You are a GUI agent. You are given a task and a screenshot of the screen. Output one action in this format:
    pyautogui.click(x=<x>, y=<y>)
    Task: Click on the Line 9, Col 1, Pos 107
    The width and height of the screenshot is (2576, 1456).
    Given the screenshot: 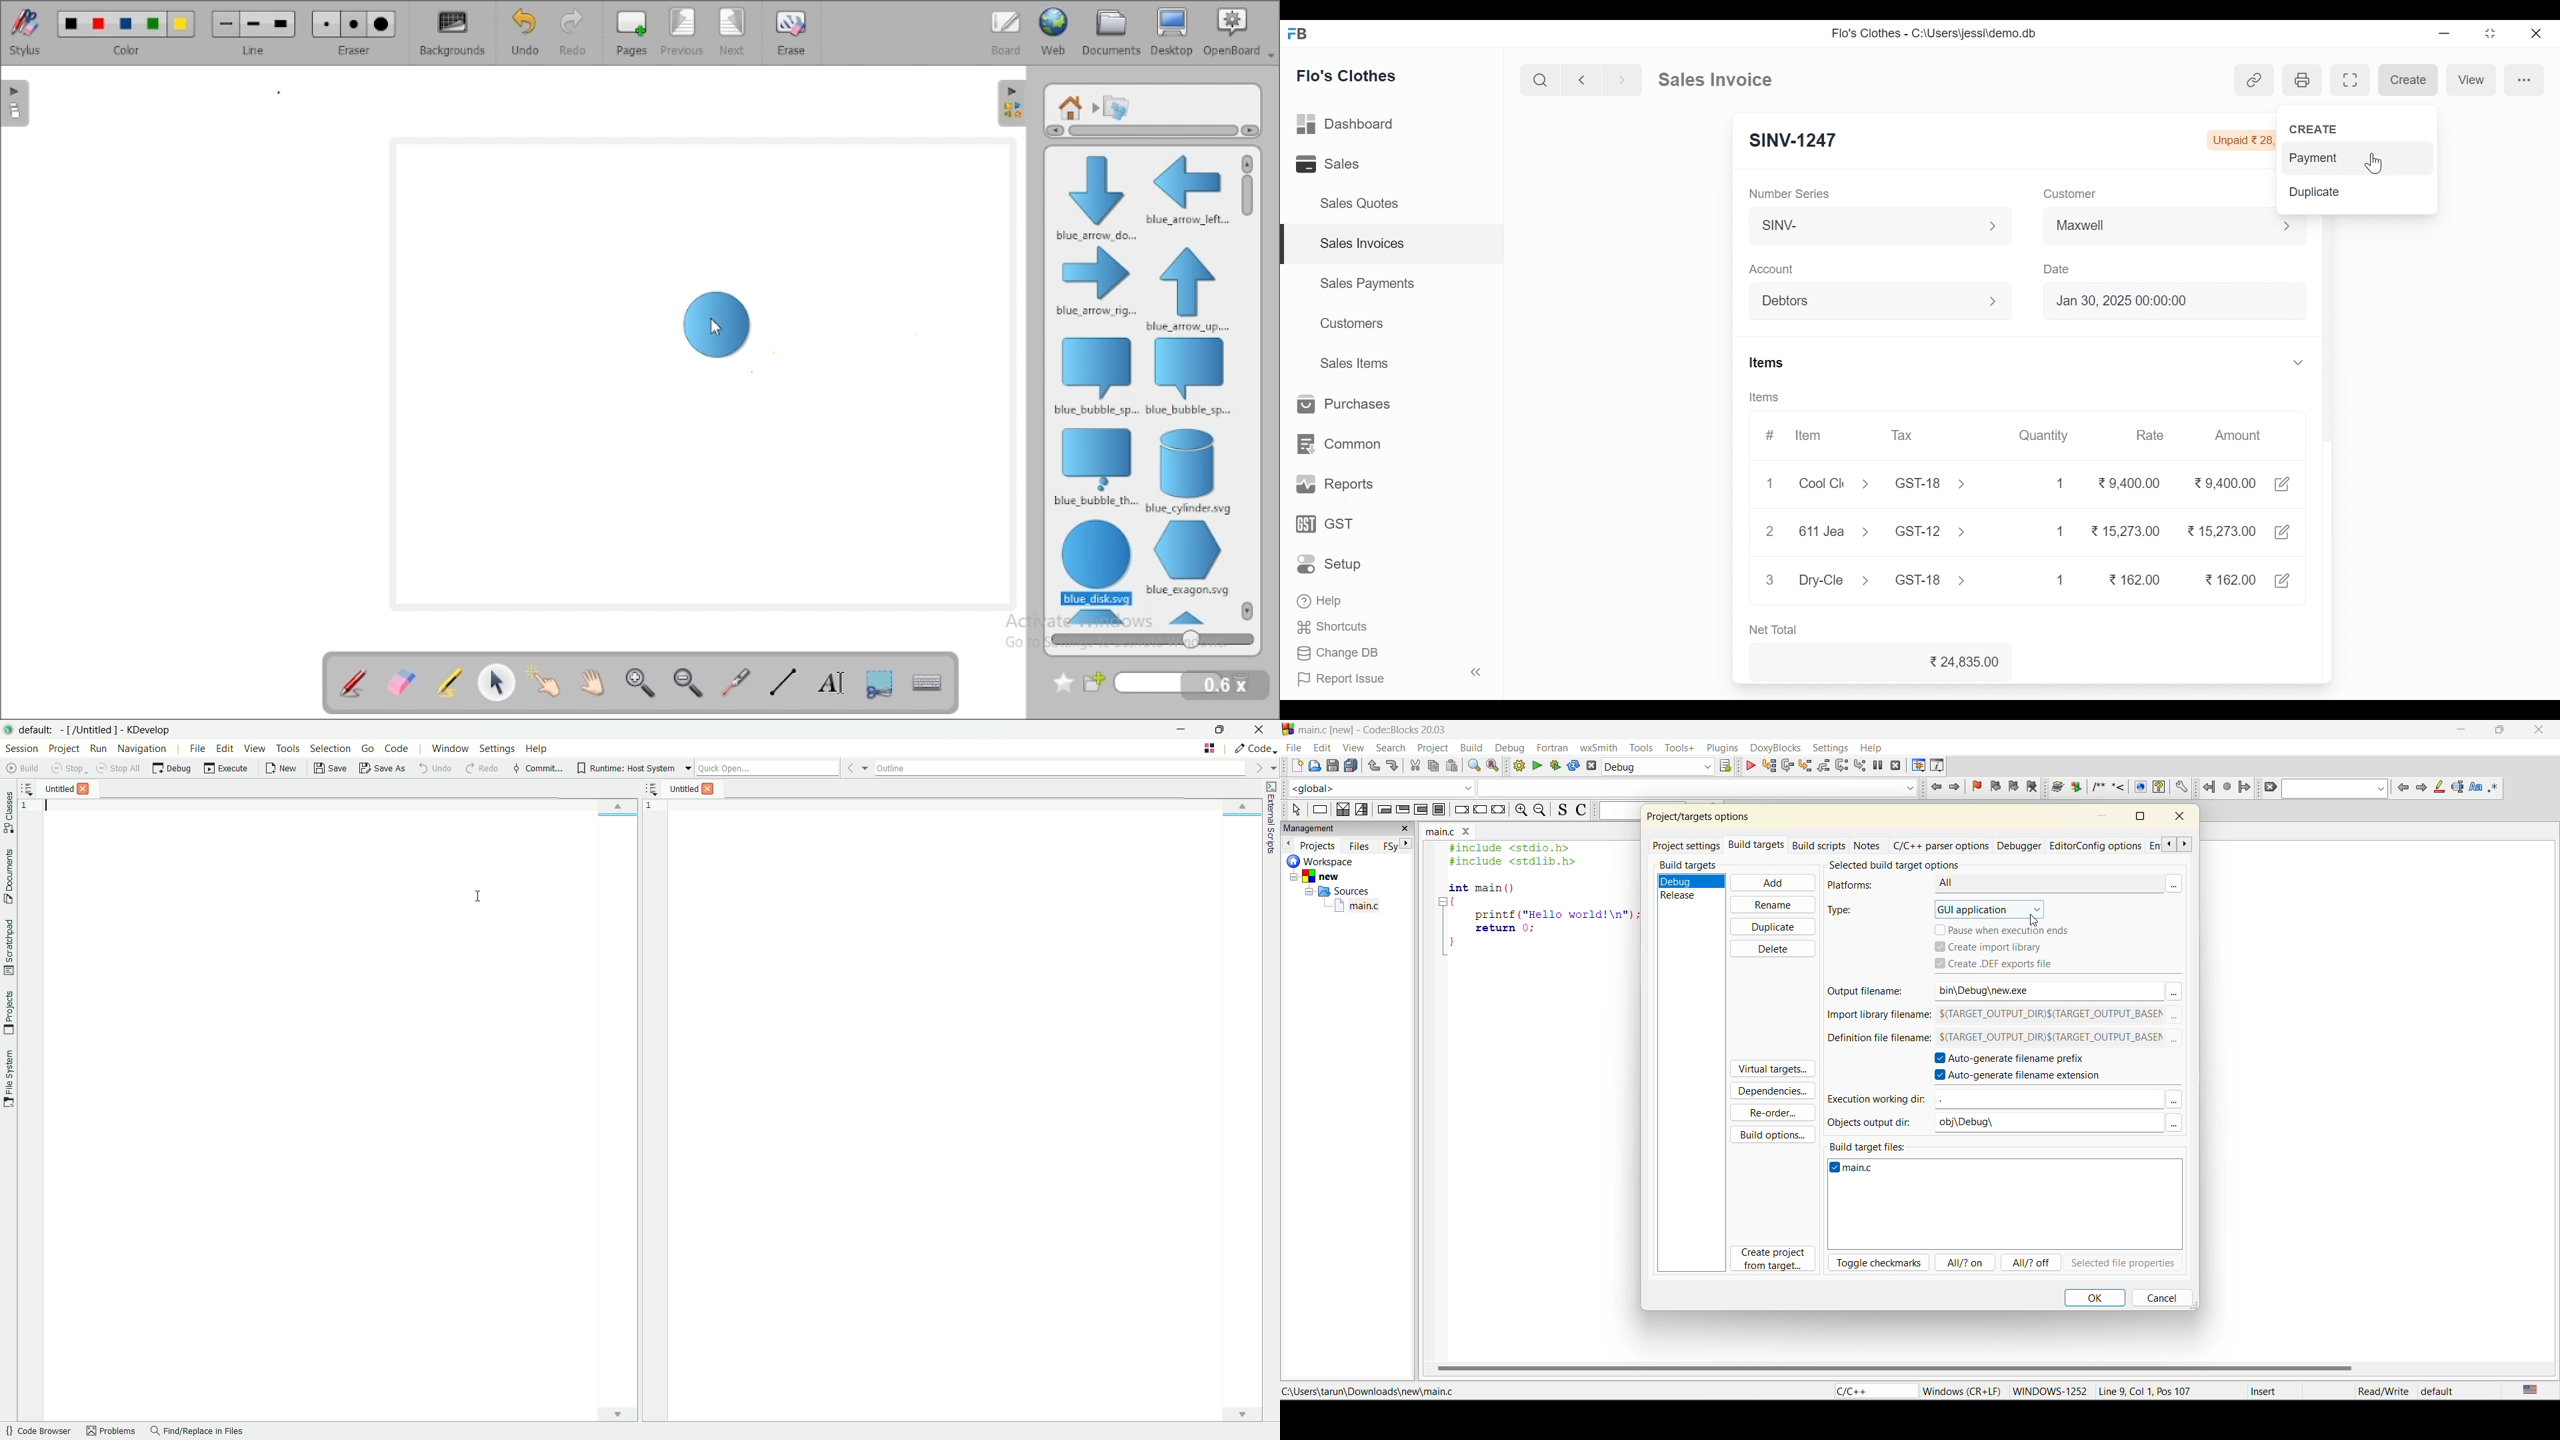 What is the action you would take?
    pyautogui.click(x=2145, y=1393)
    